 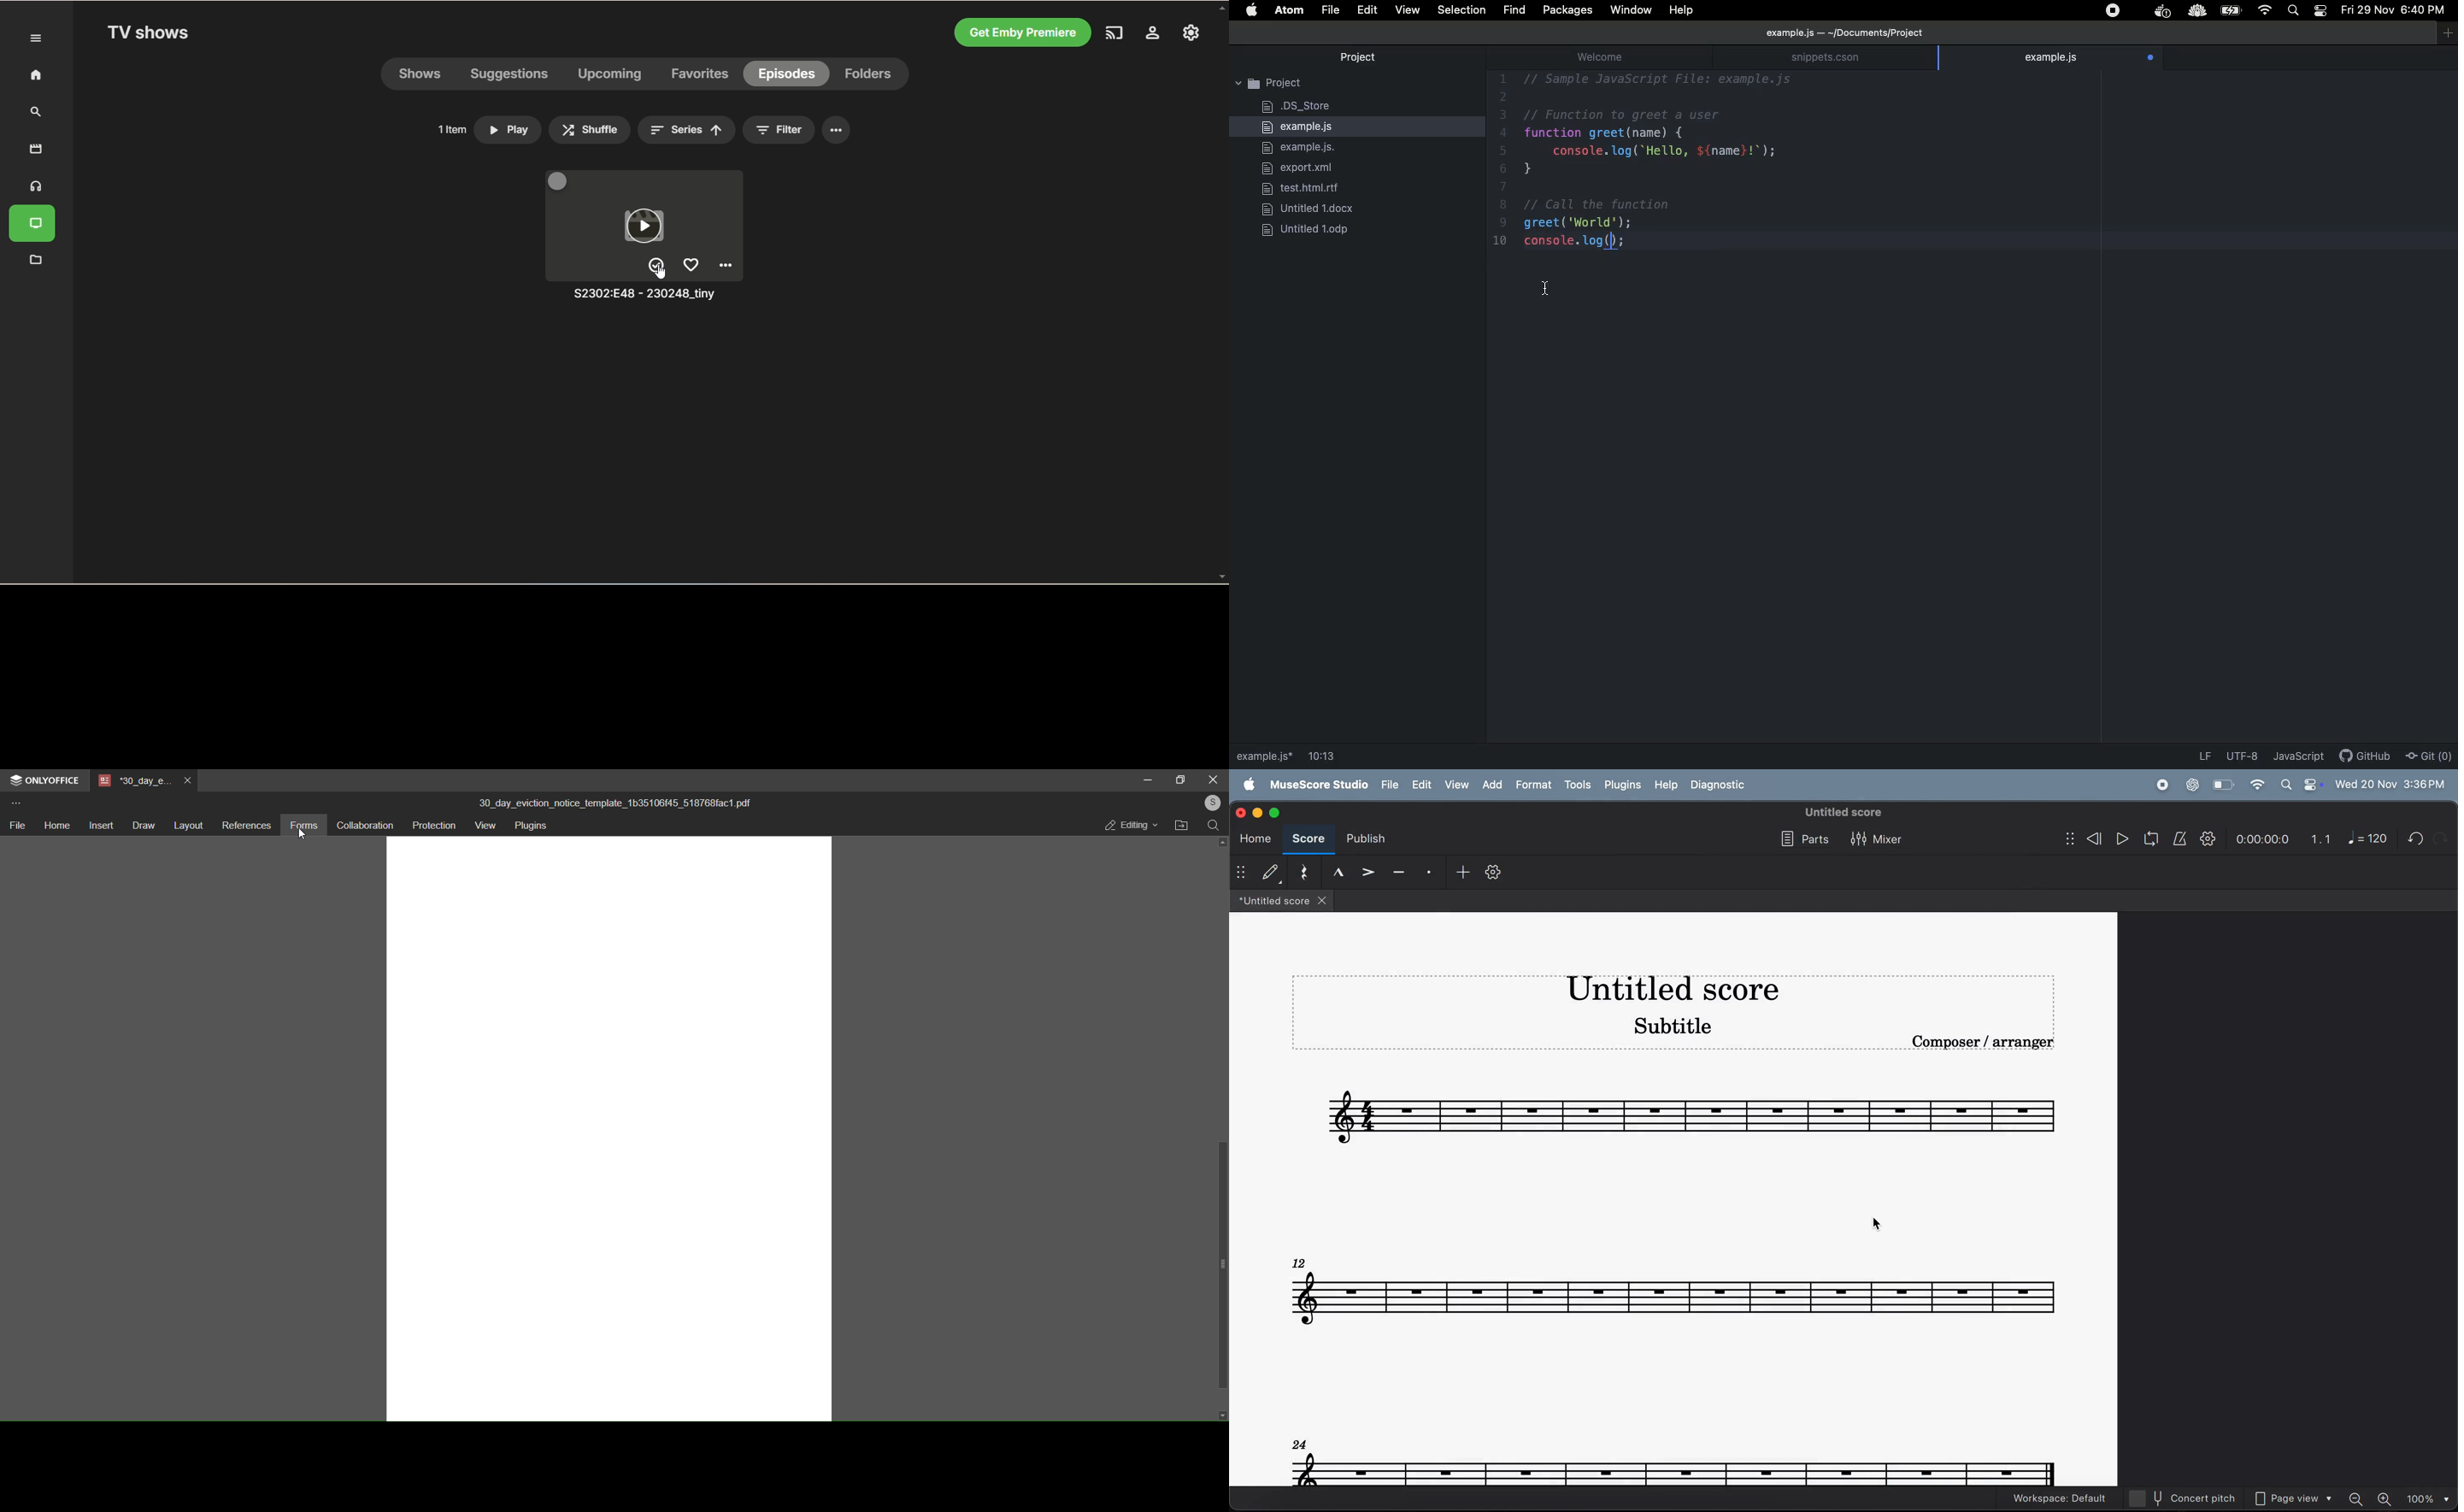 What do you see at coordinates (1282, 901) in the screenshot?
I see `file name` at bounding box center [1282, 901].